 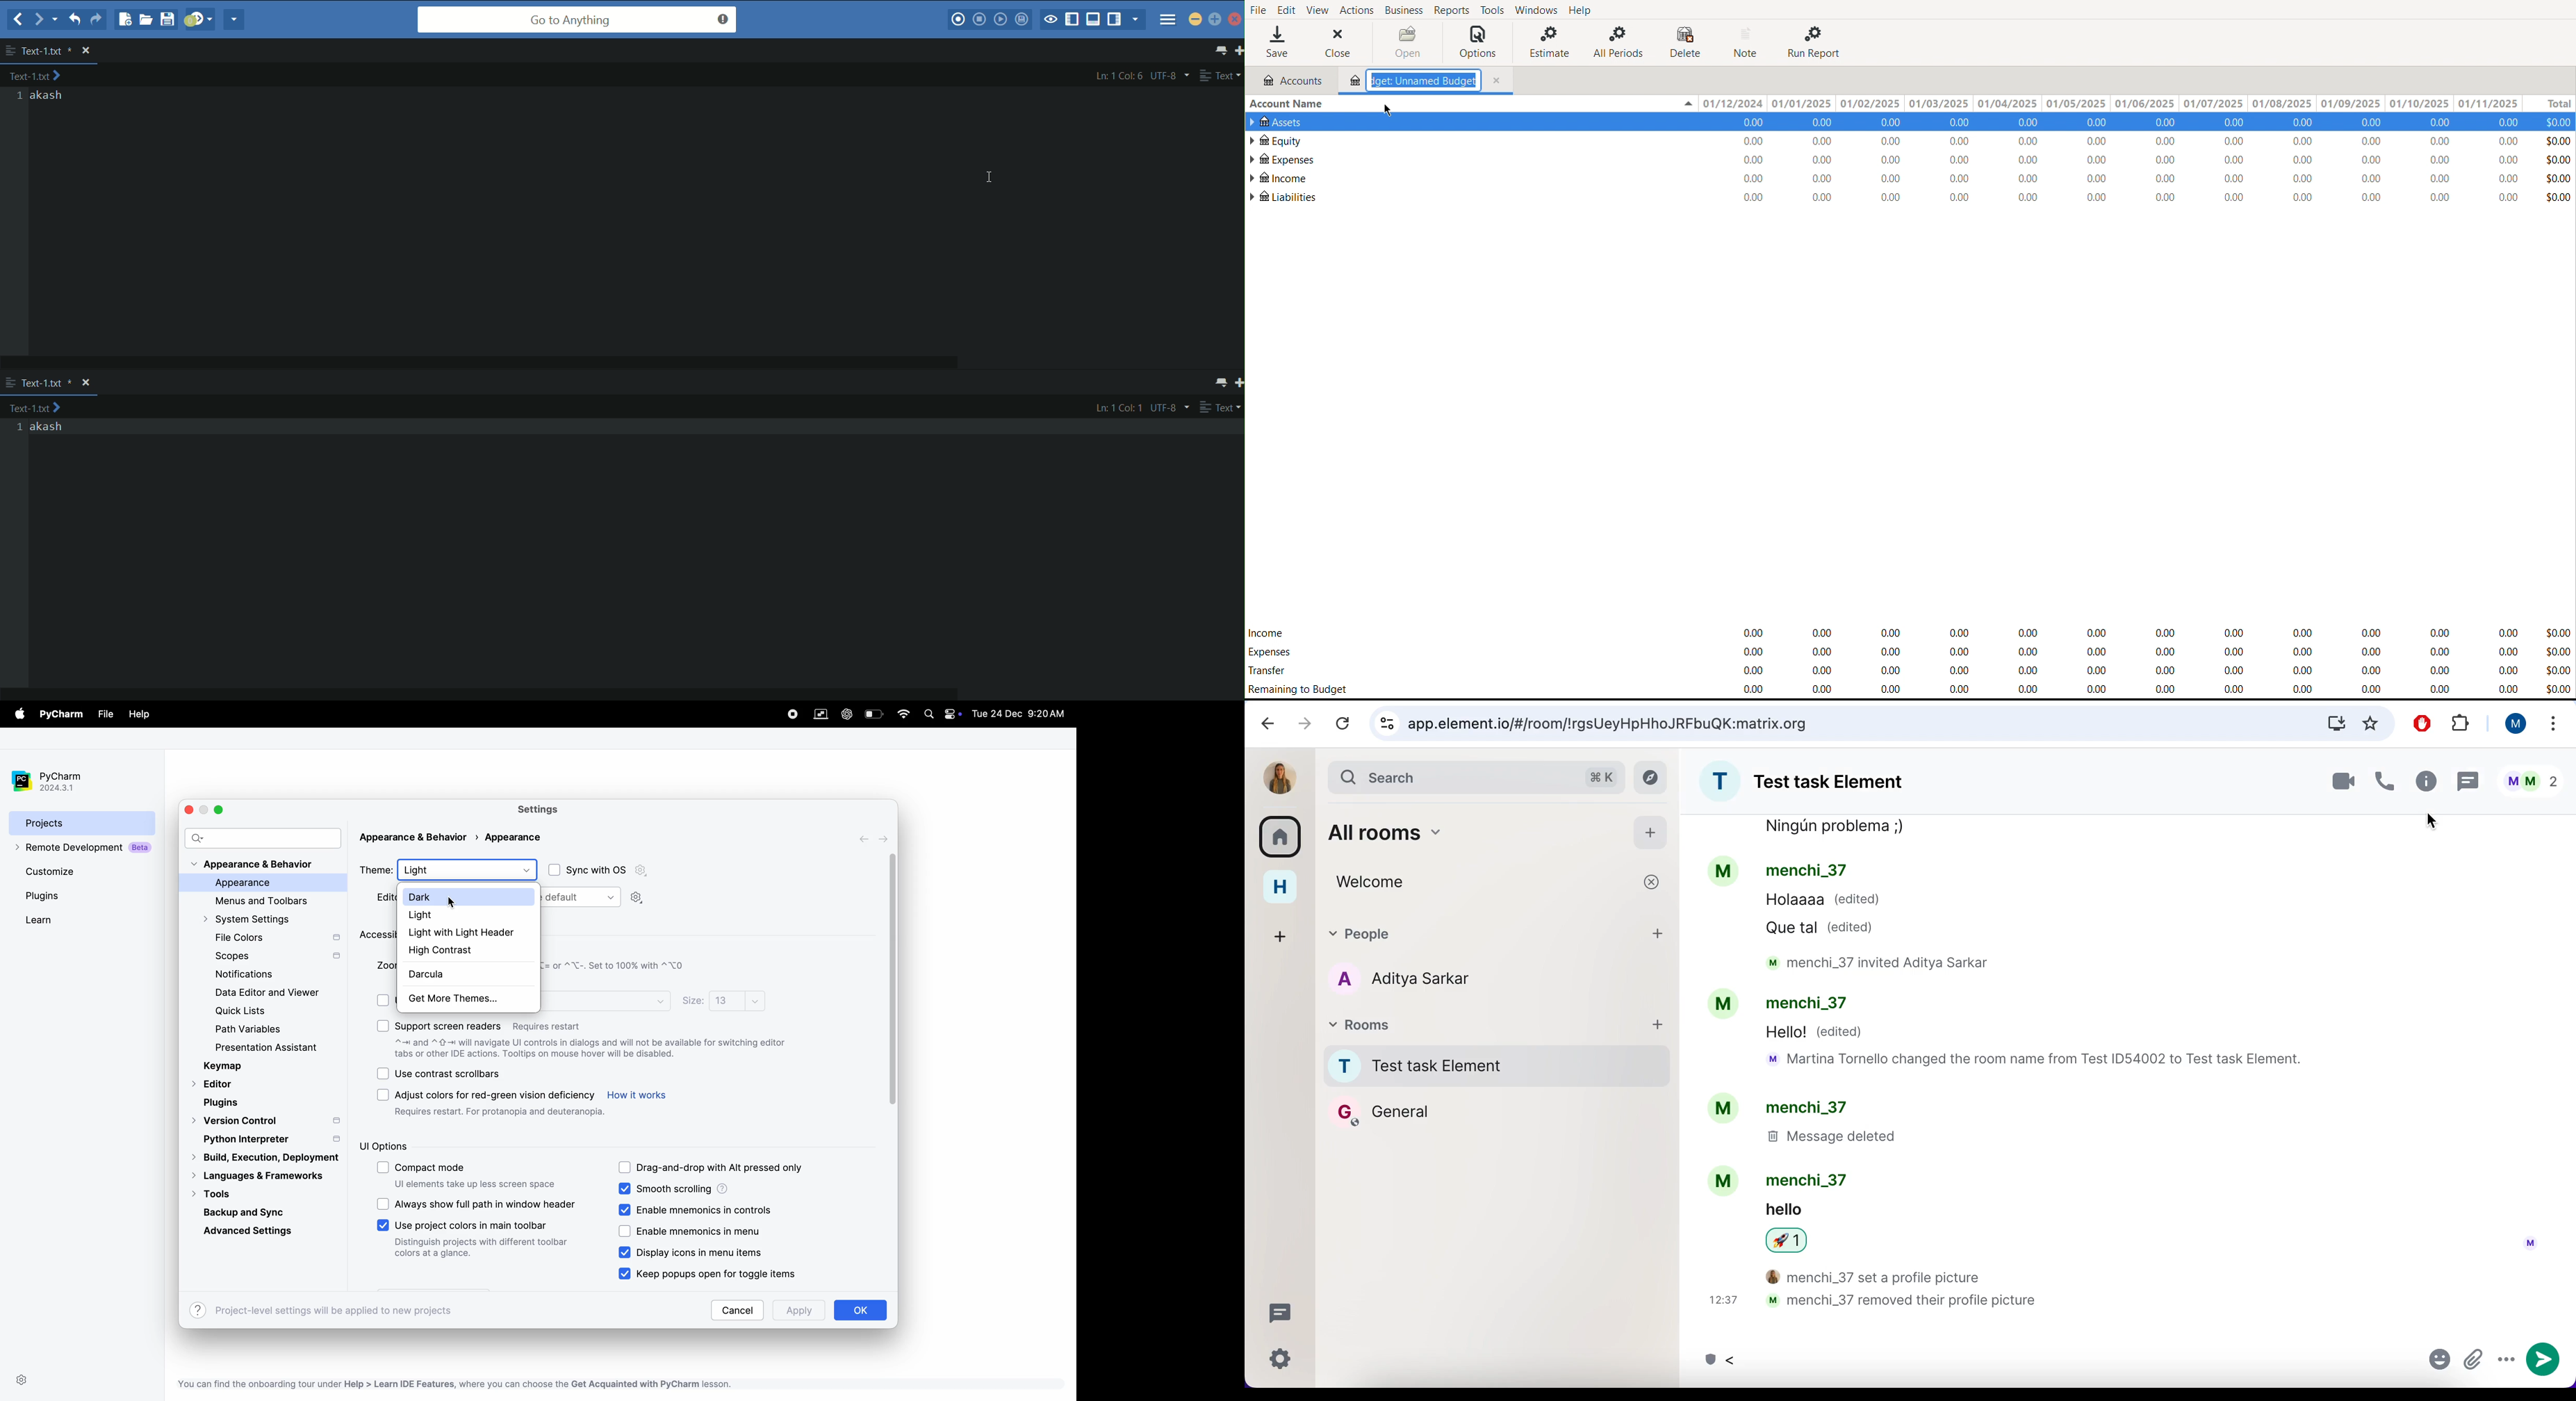 What do you see at coordinates (1279, 777) in the screenshot?
I see `profile picture modified` at bounding box center [1279, 777].